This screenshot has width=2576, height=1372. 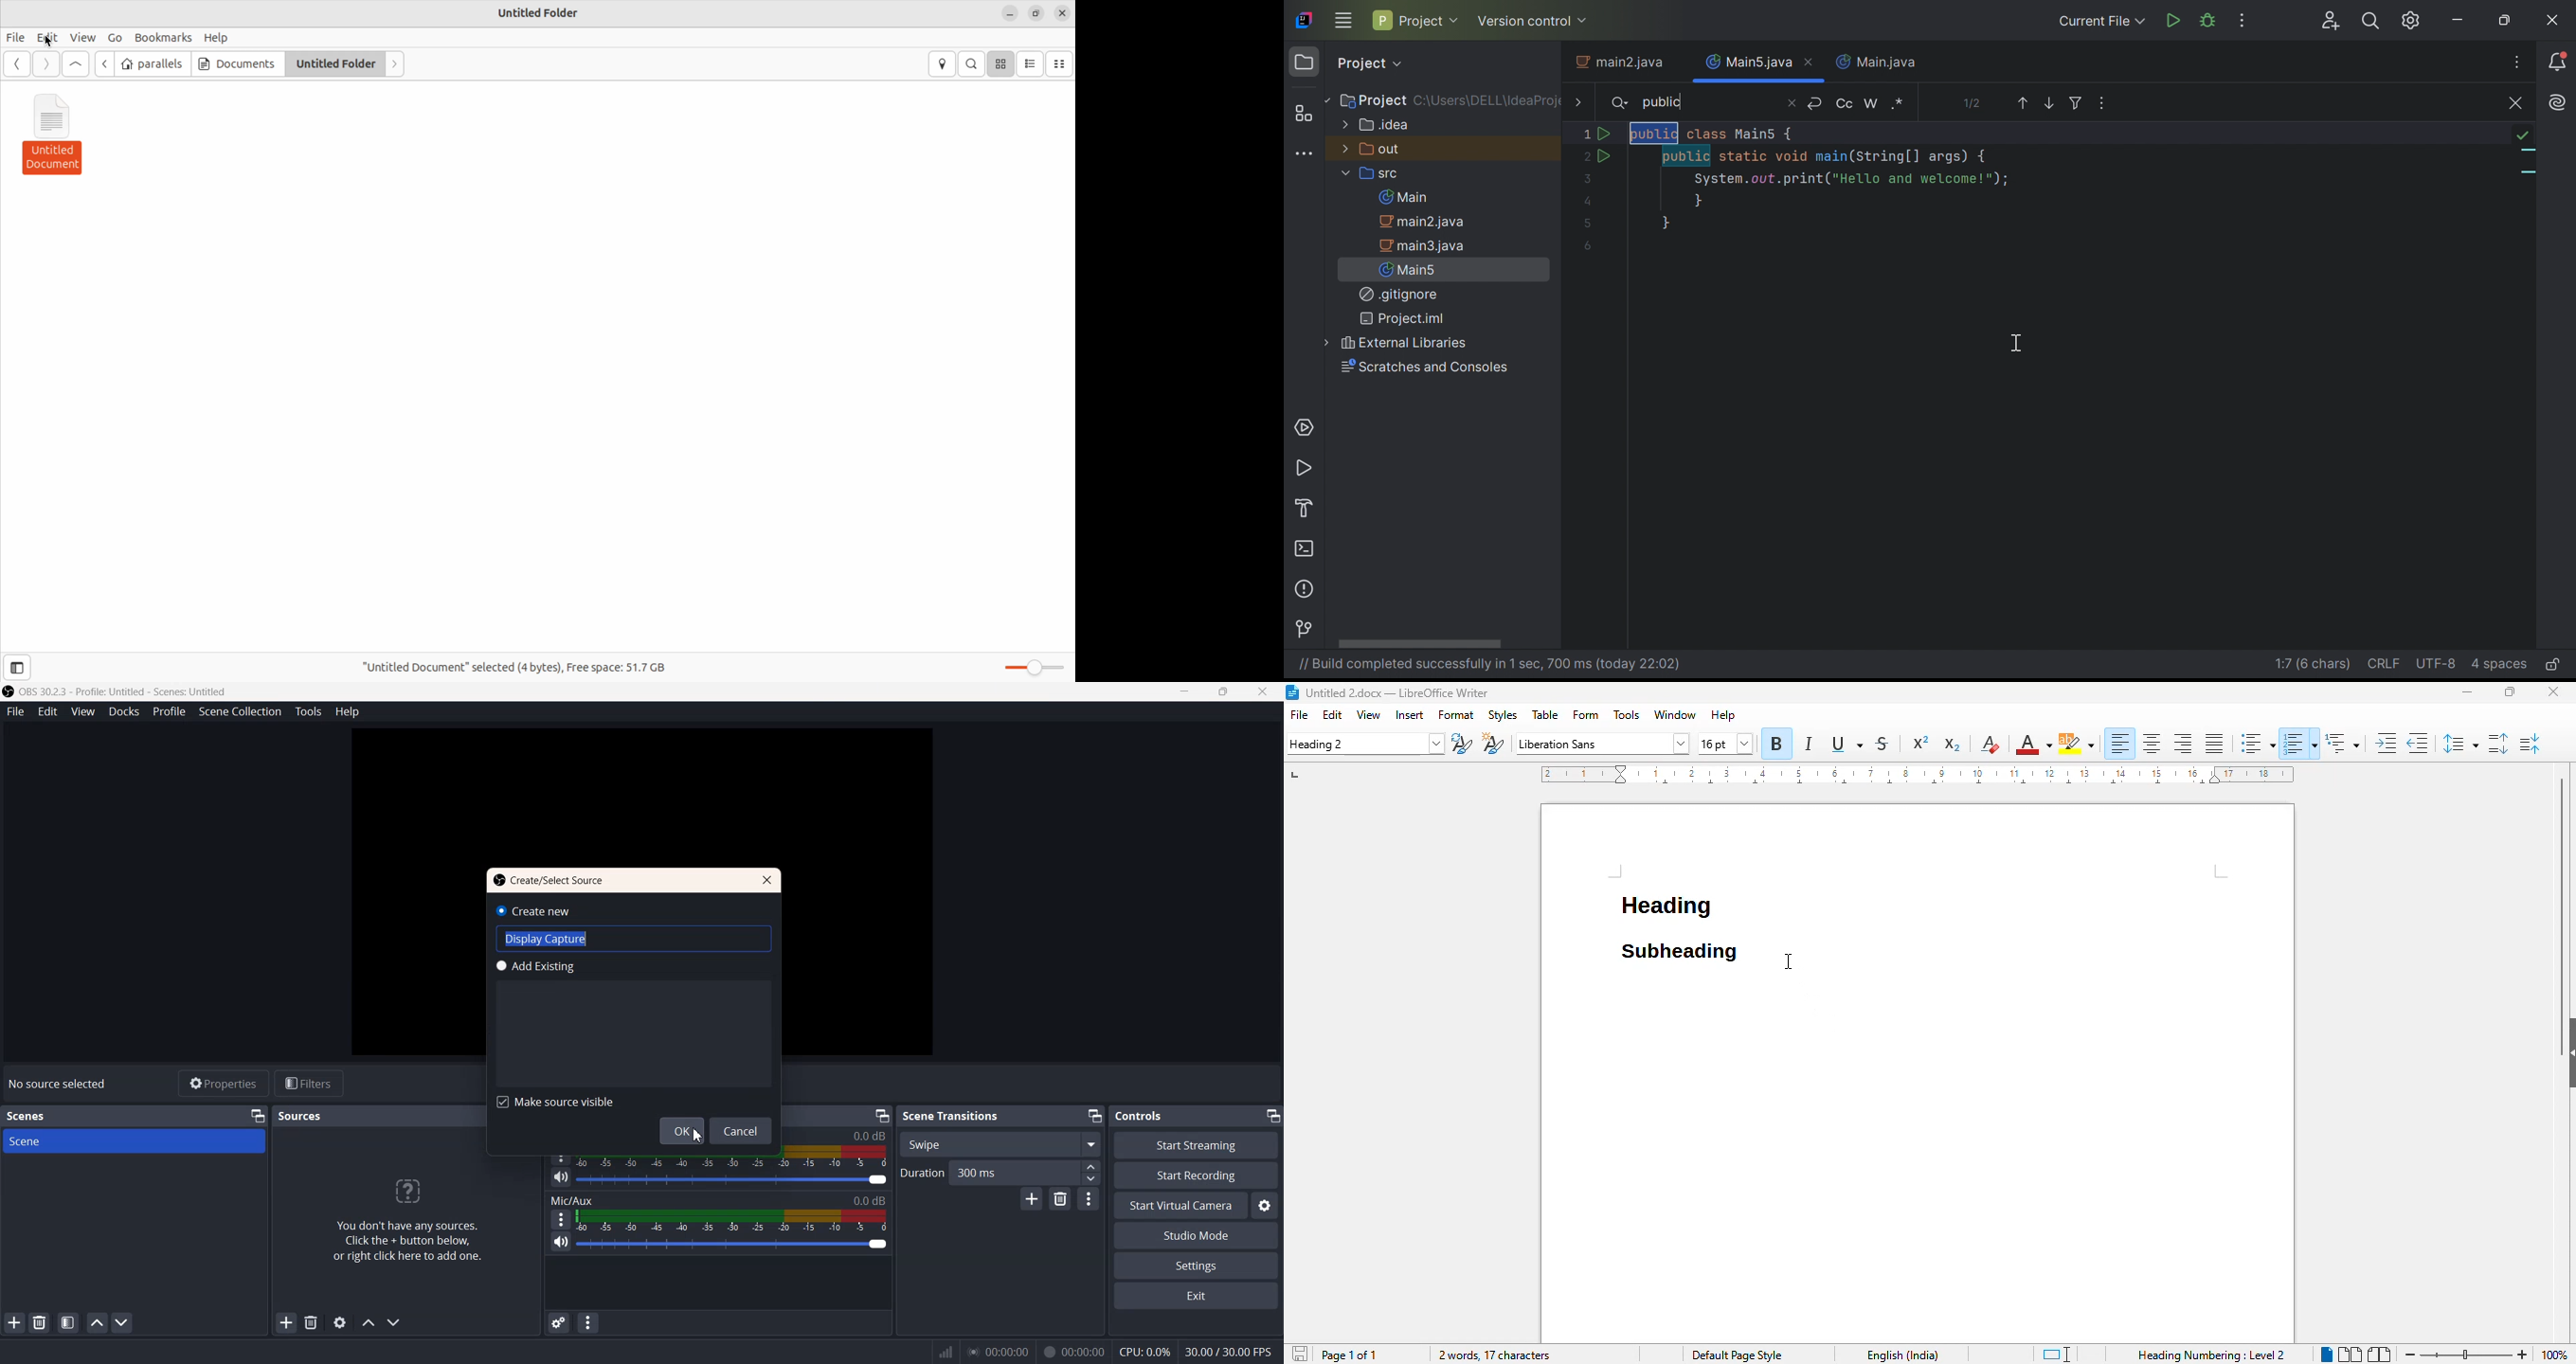 What do you see at coordinates (2327, 1355) in the screenshot?
I see `single-page view` at bounding box center [2327, 1355].